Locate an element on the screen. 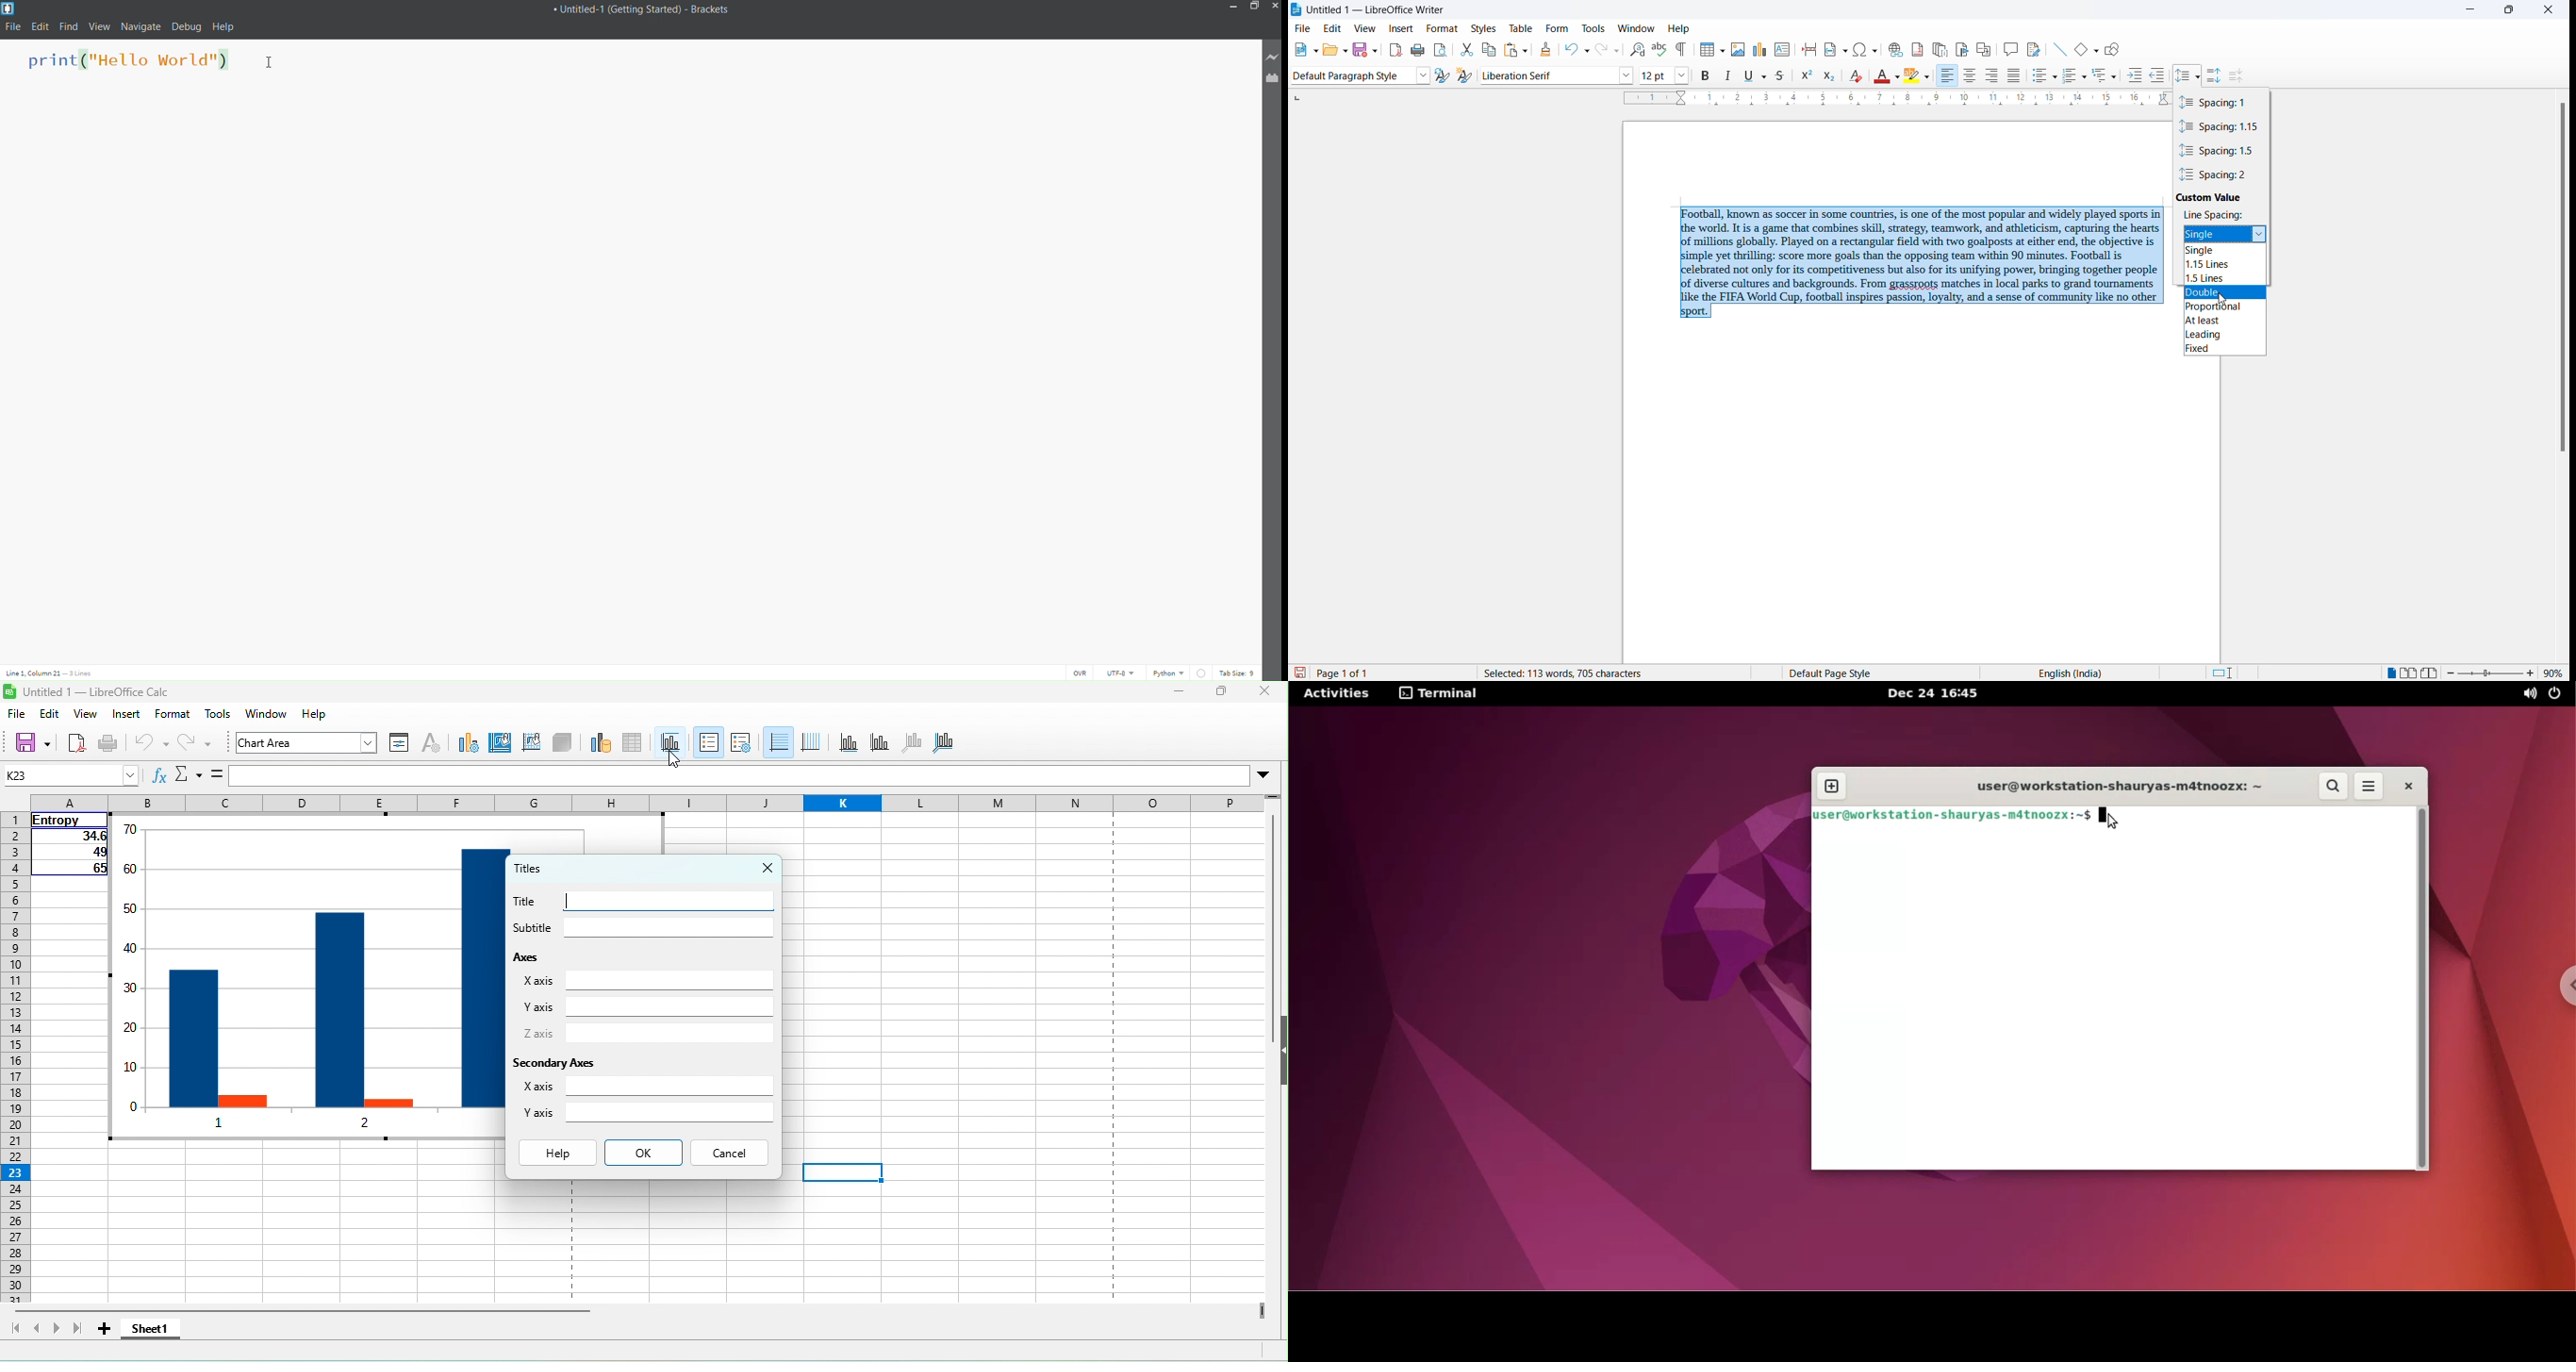  spacing value 1.1.5 is located at coordinates (2224, 127).